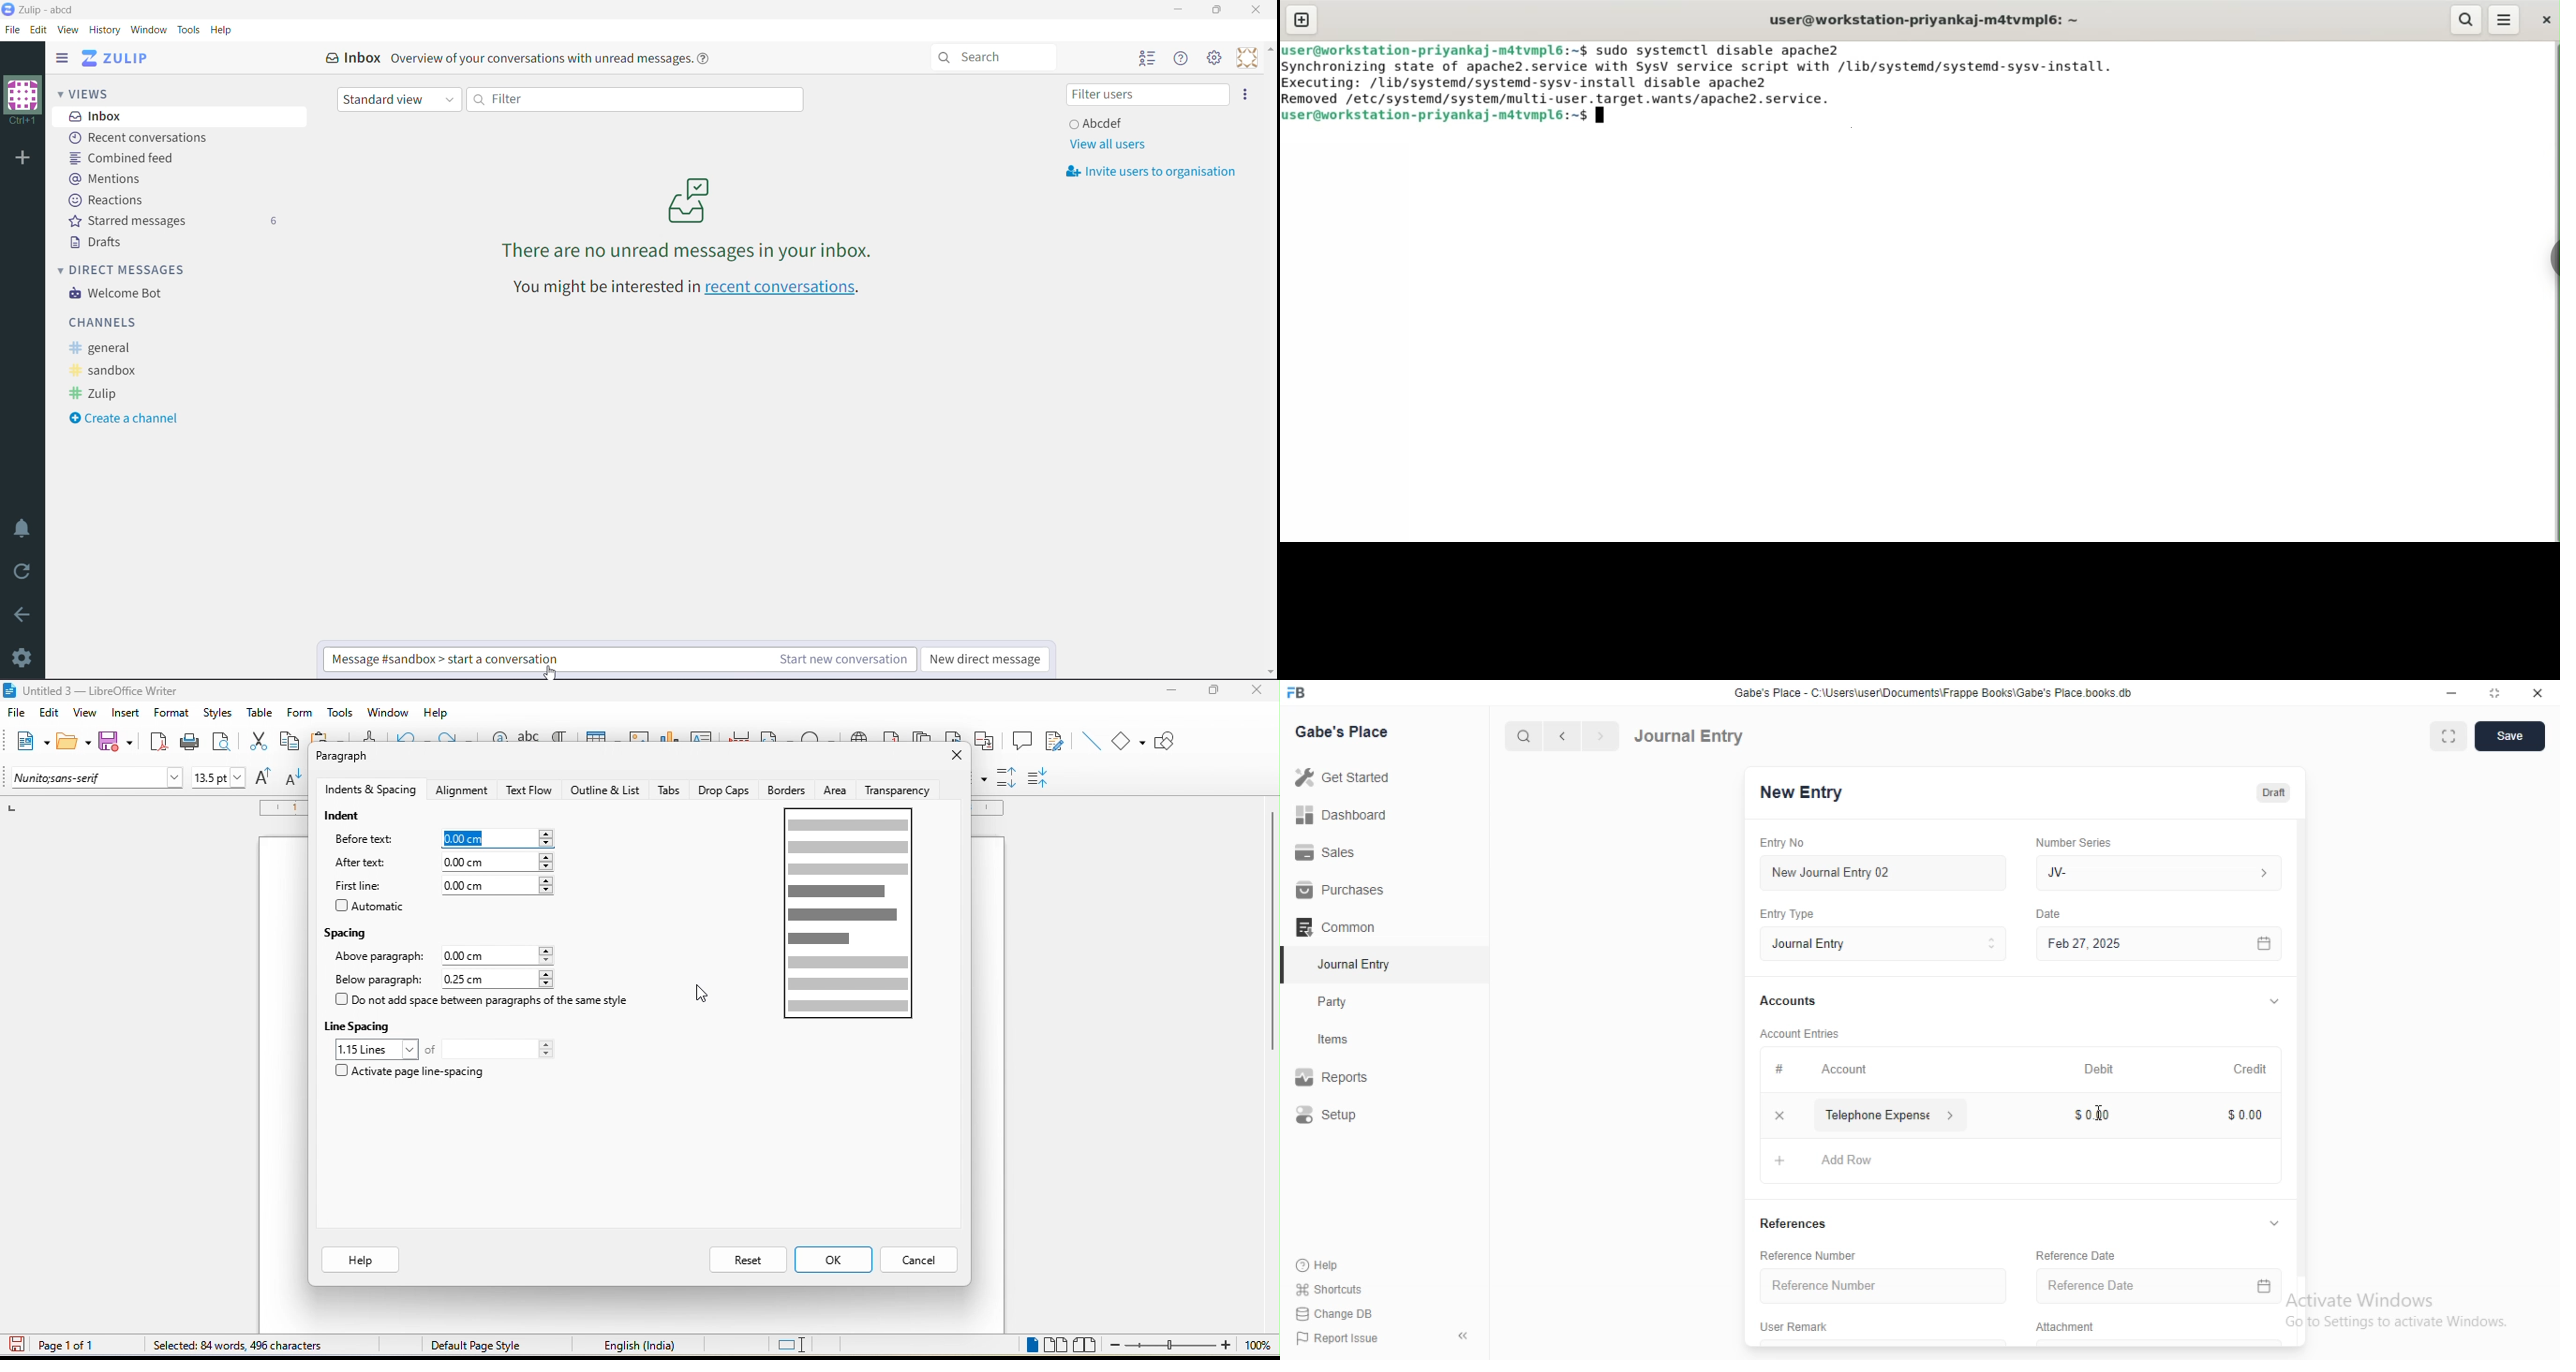 The width and height of the screenshot is (2576, 1372). What do you see at coordinates (758, 661) in the screenshot?
I see `Start new conversation` at bounding box center [758, 661].